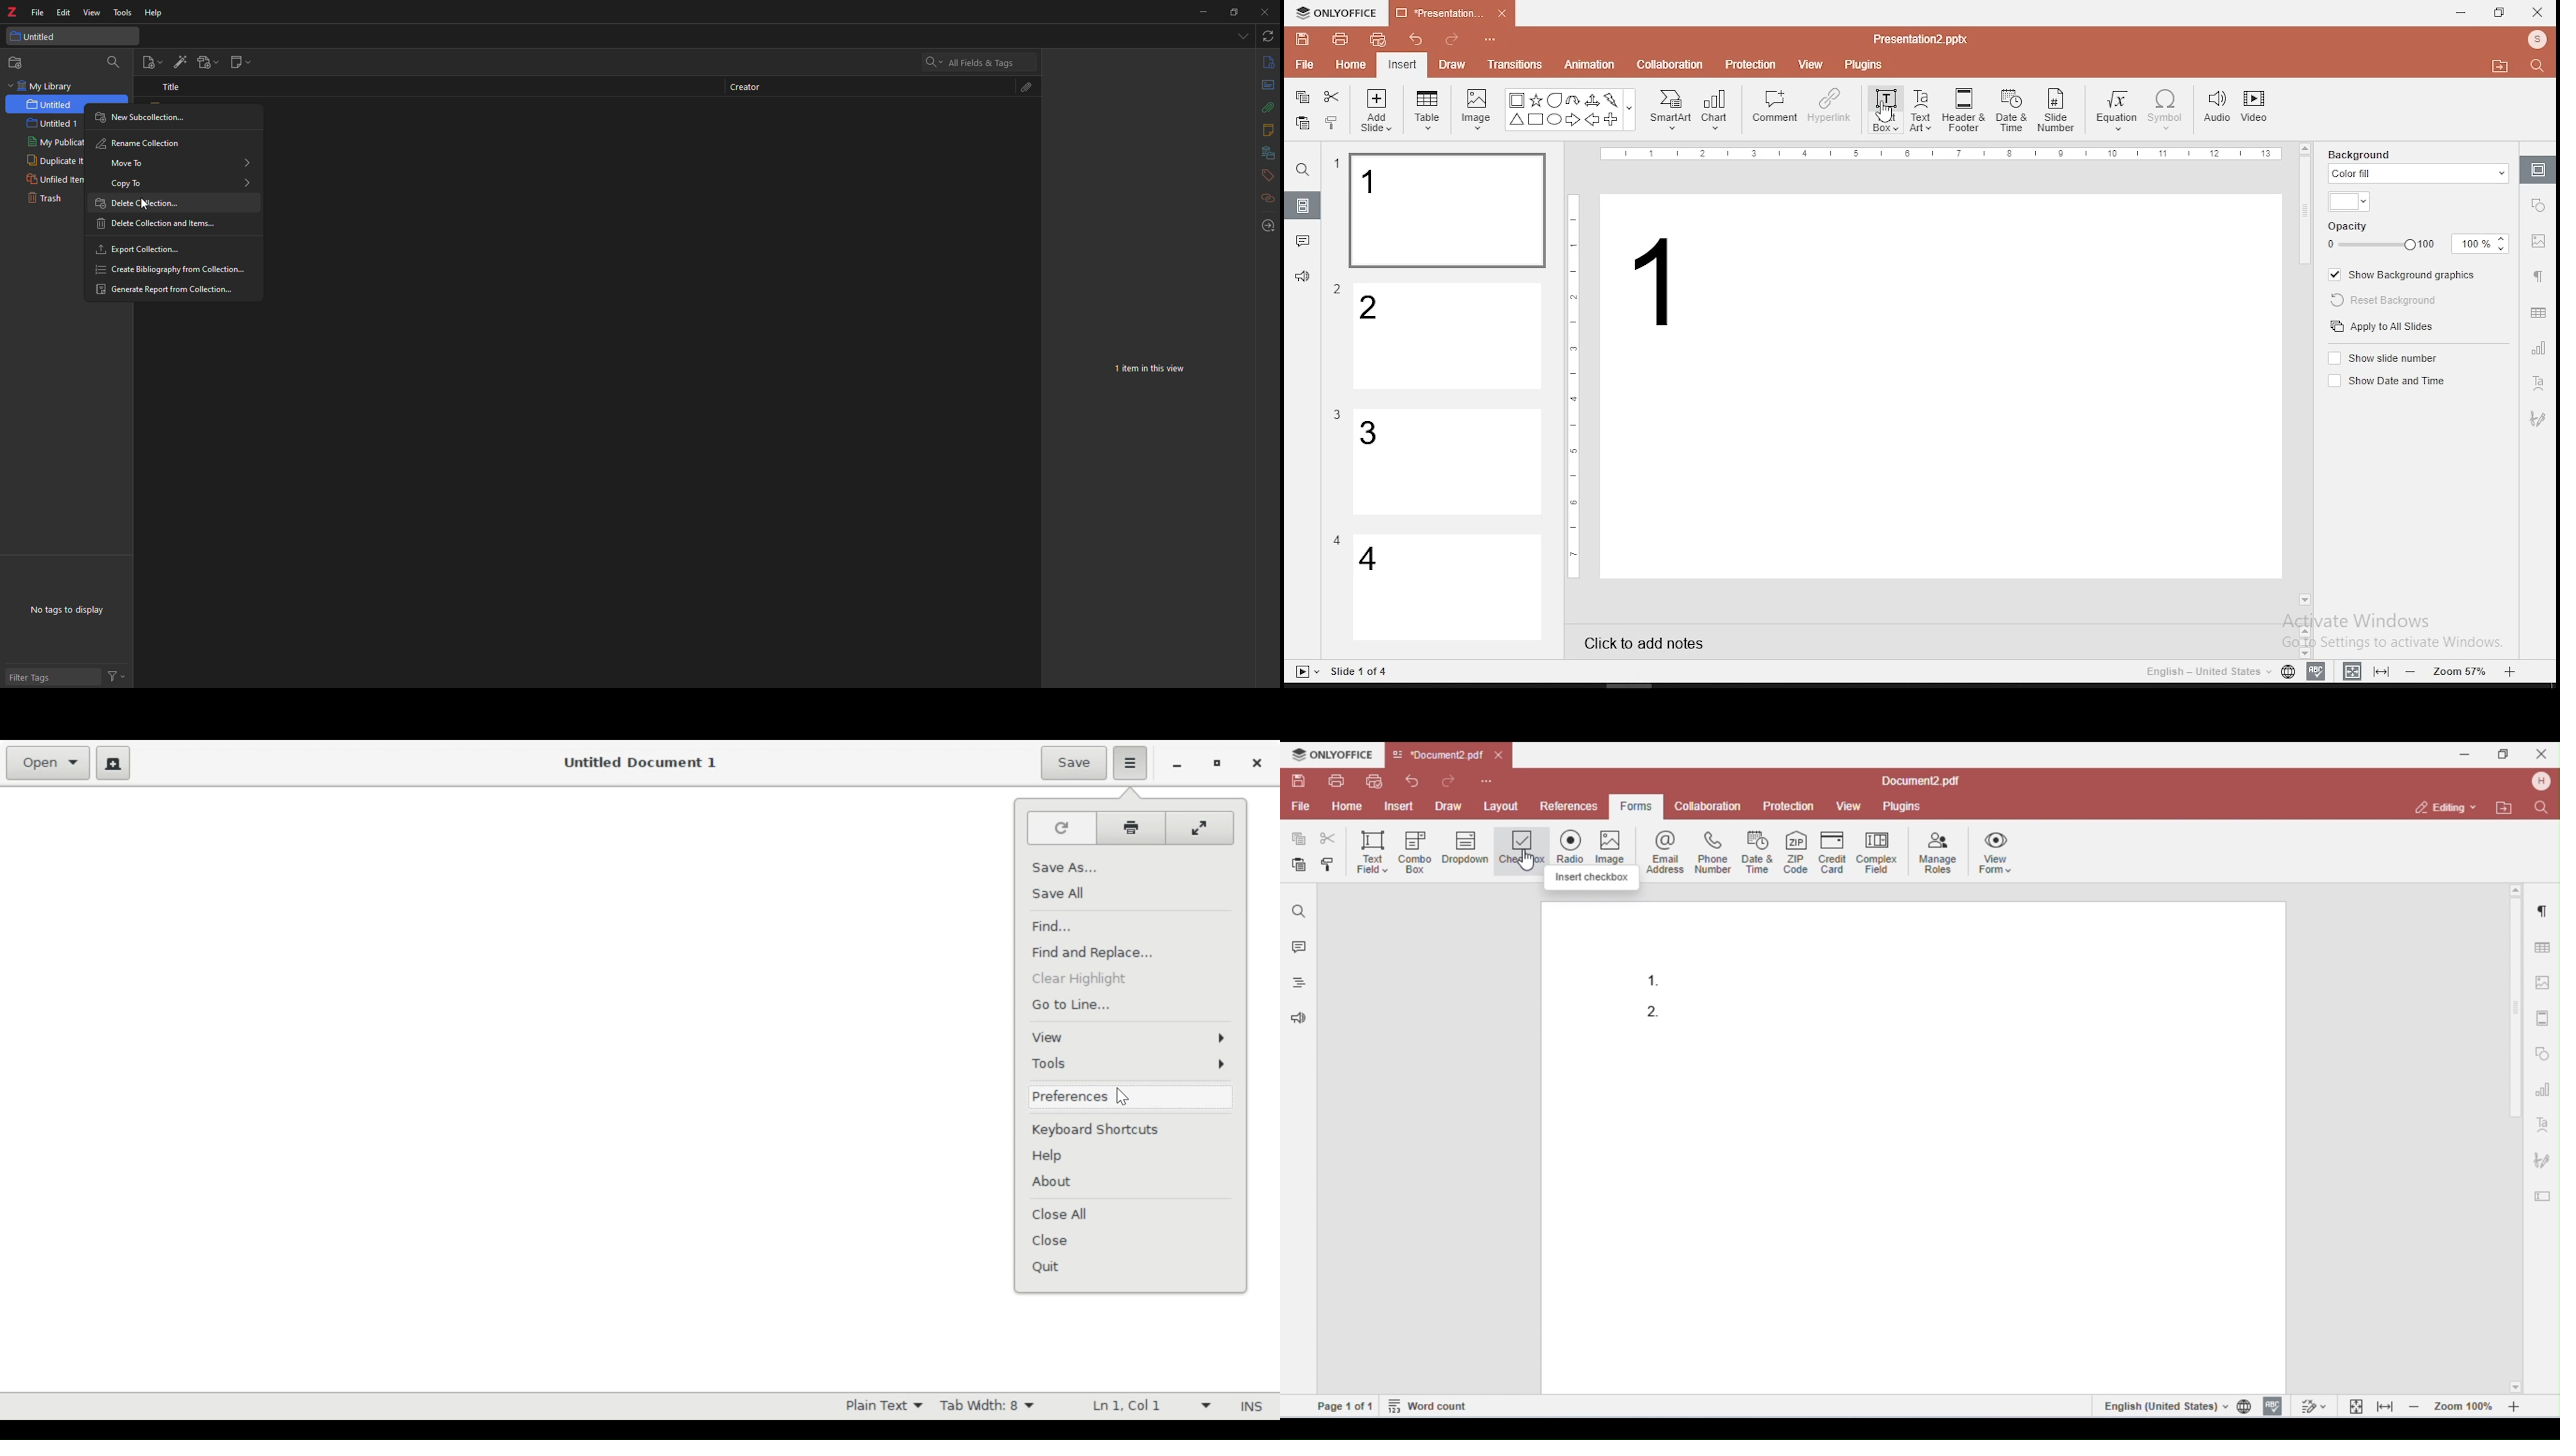  I want to click on , so click(1945, 155).